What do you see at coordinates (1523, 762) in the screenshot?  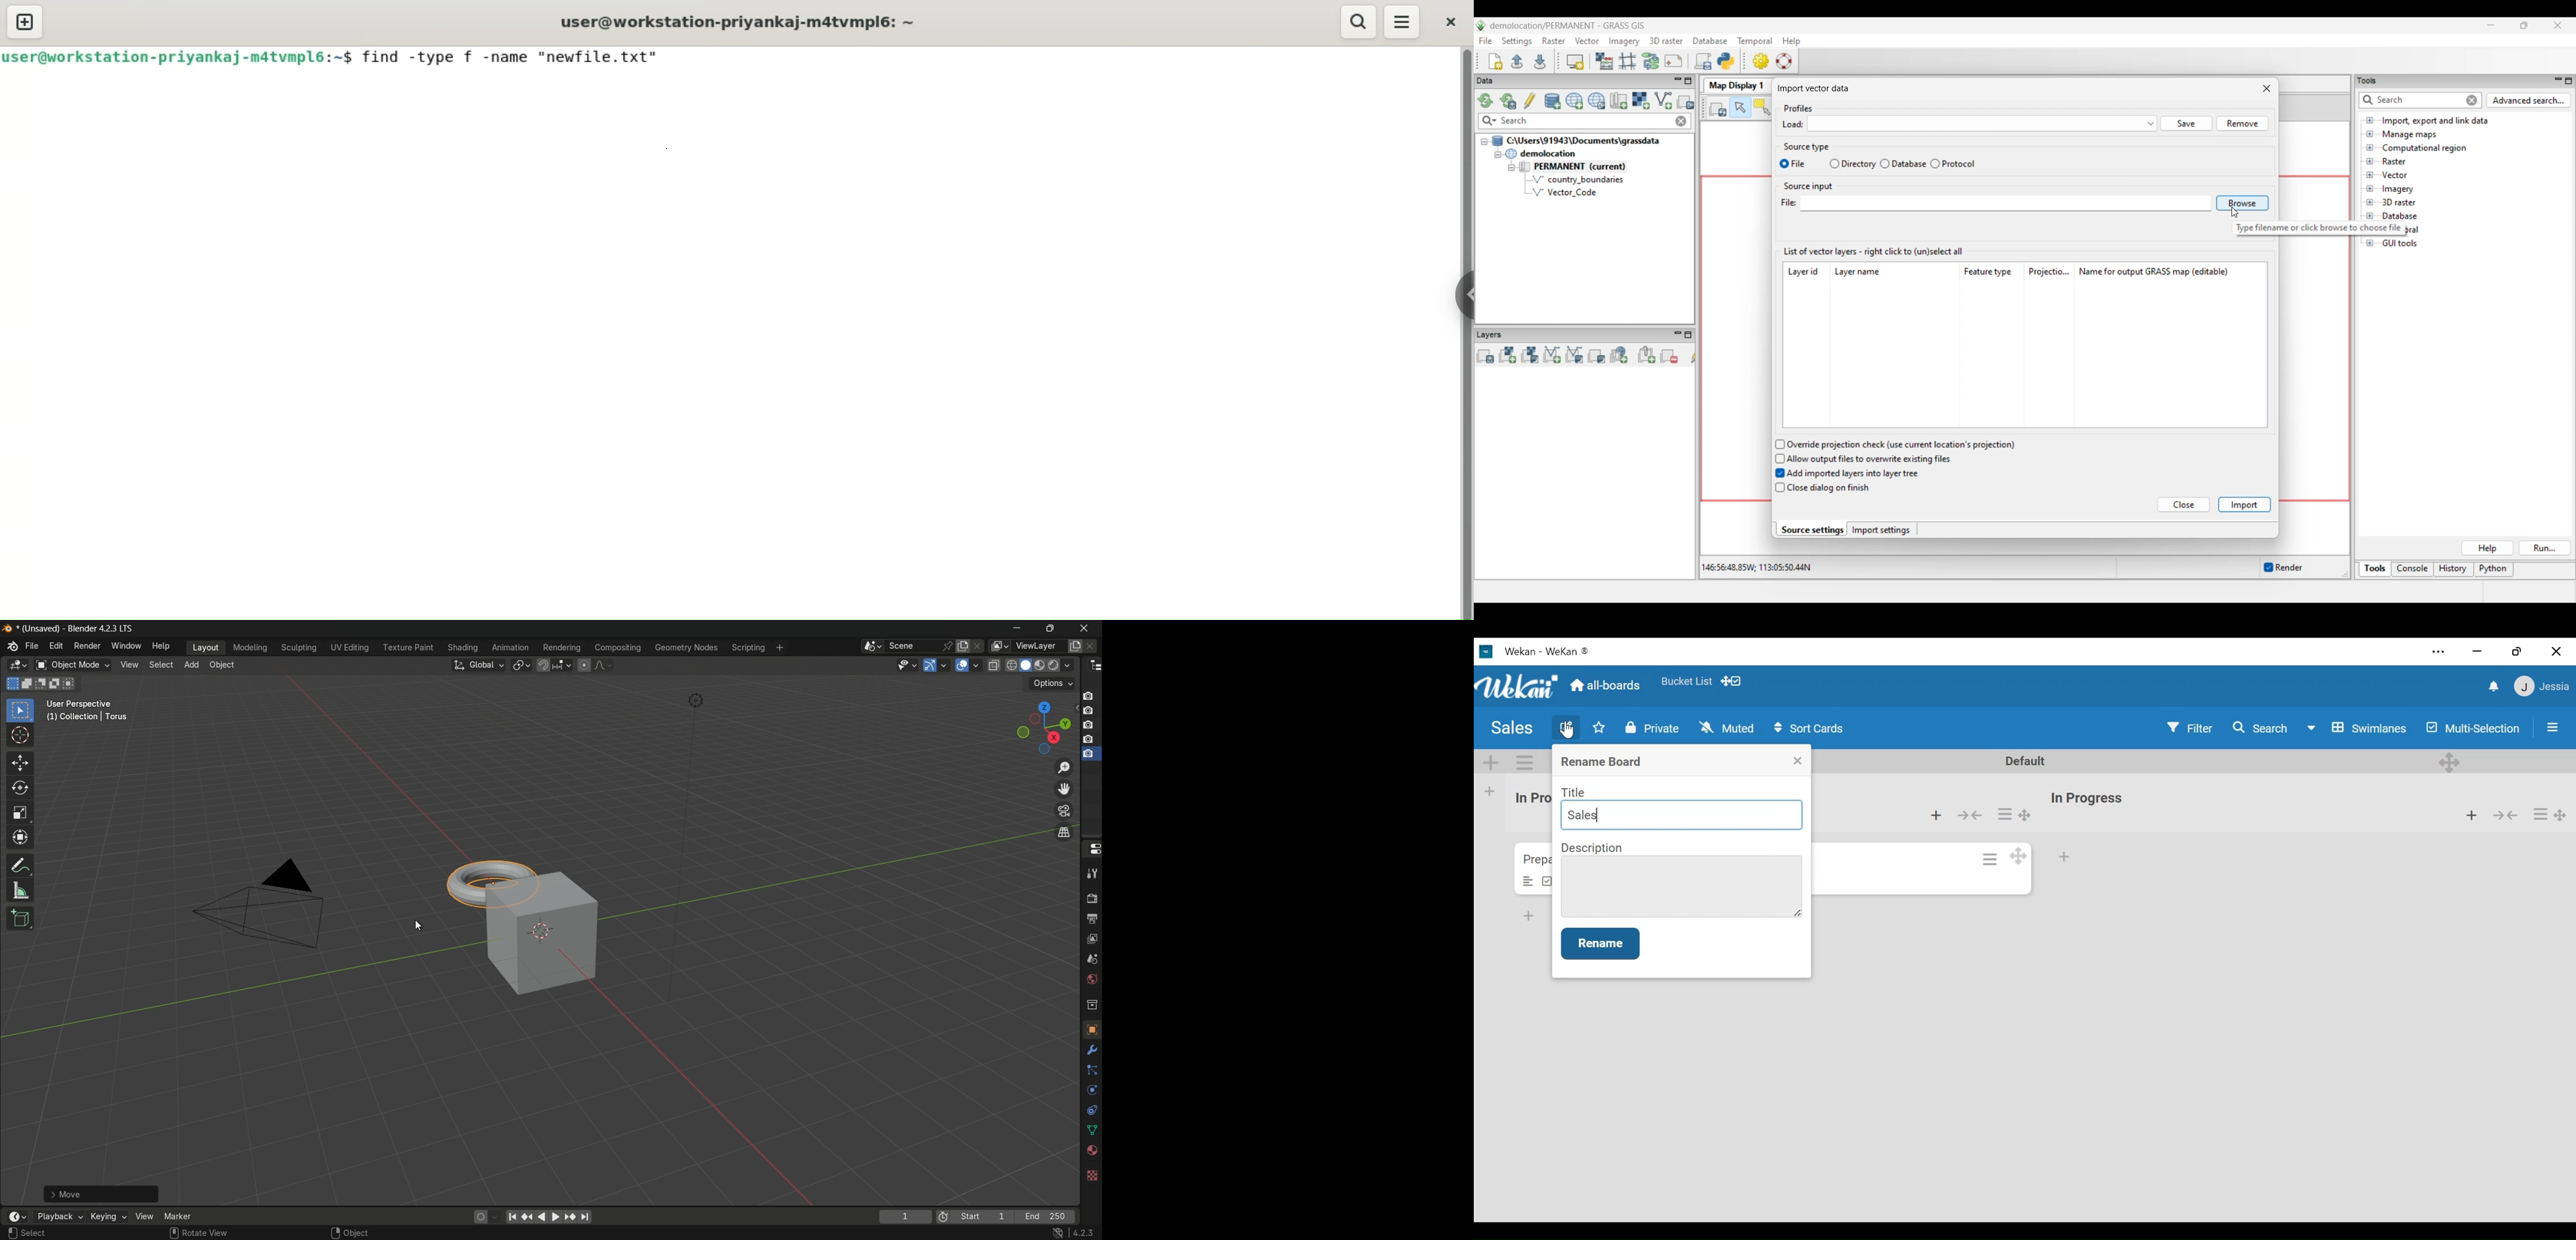 I see `Swimlane actions` at bounding box center [1523, 762].